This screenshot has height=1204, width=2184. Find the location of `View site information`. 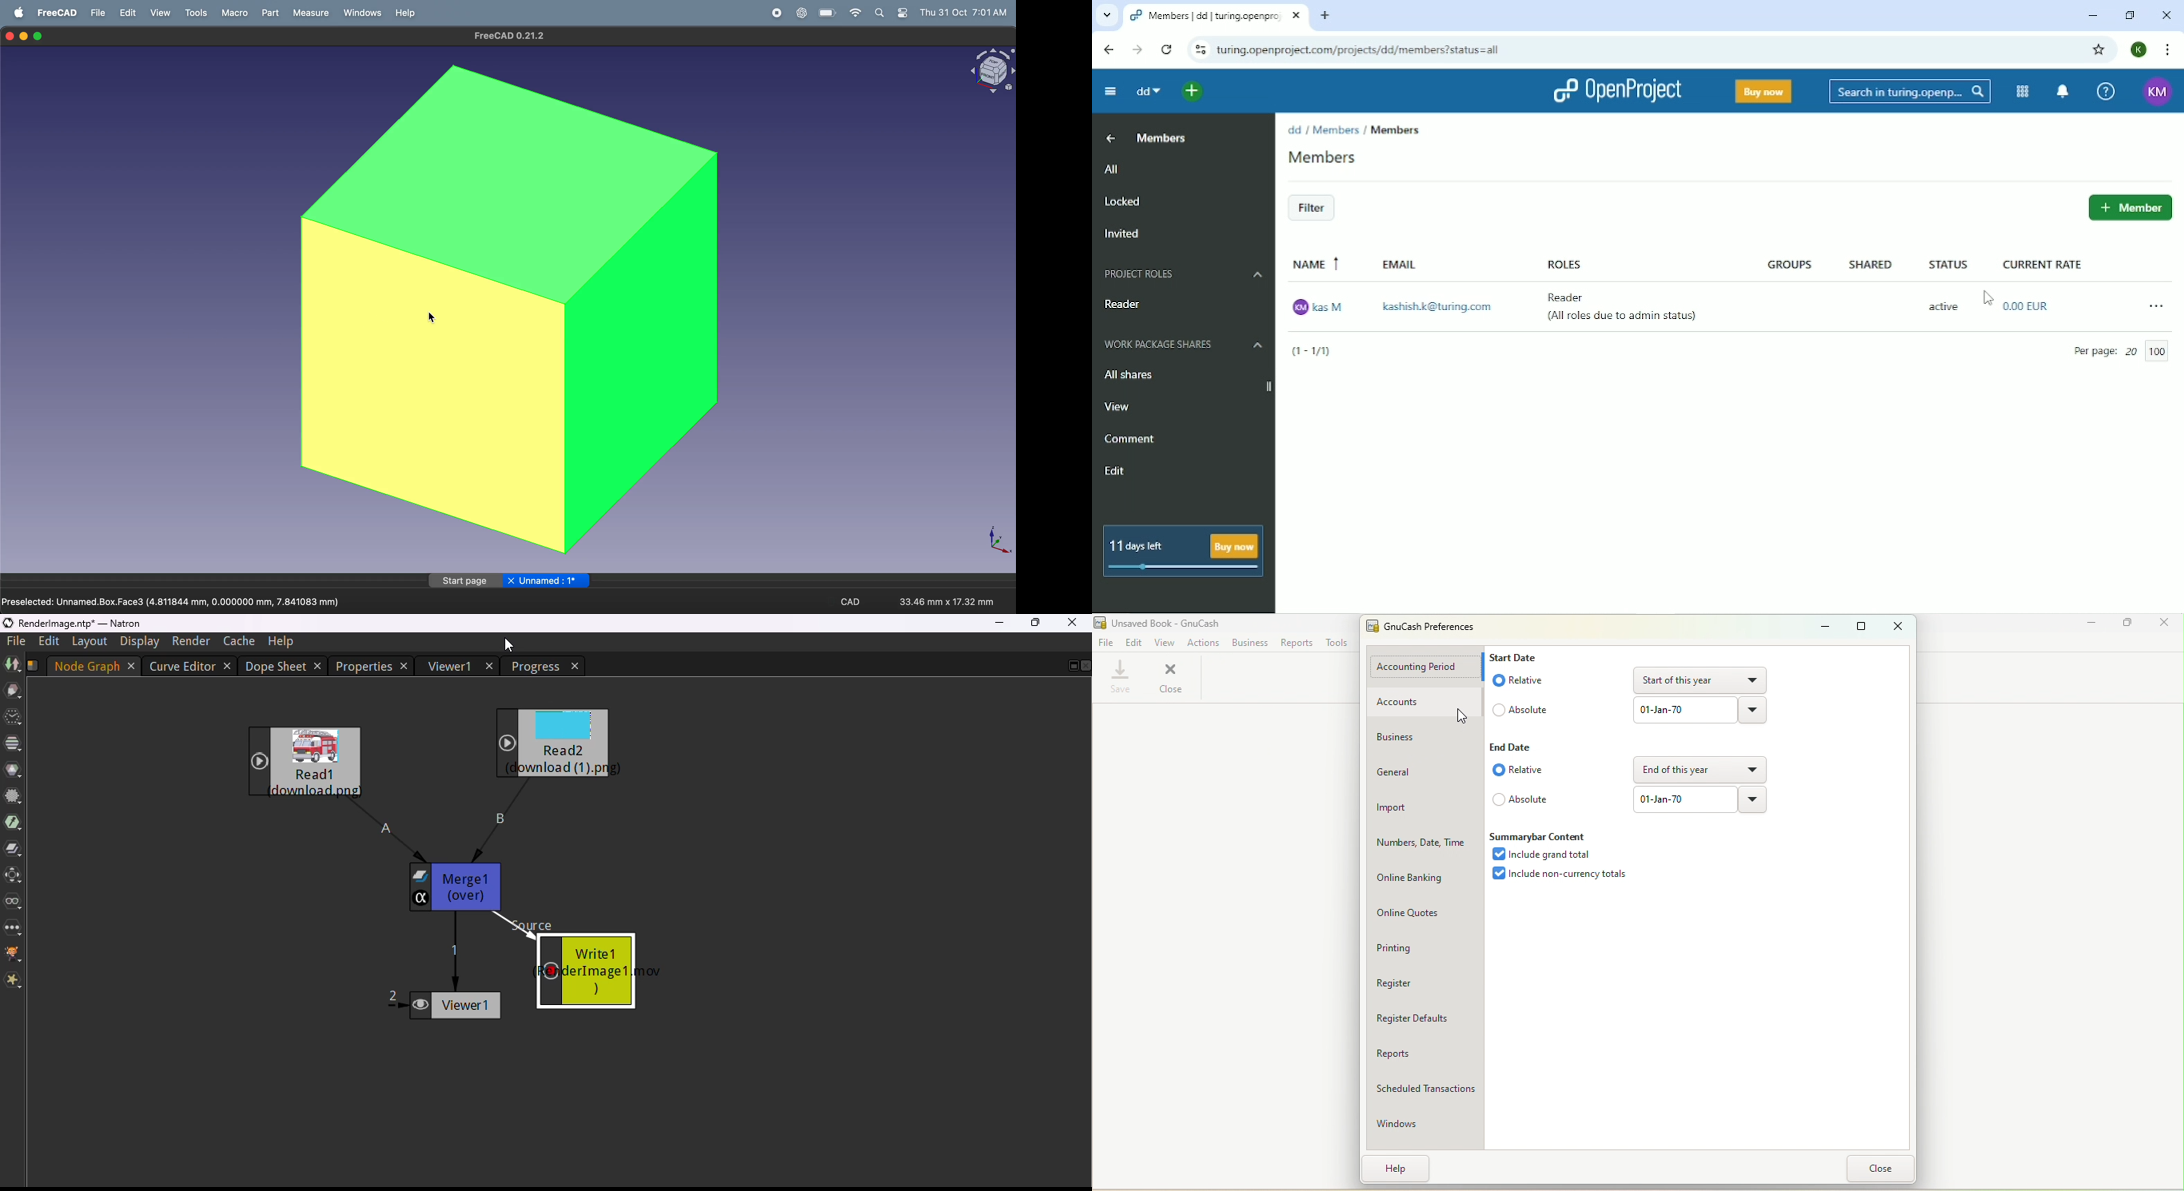

View site information is located at coordinates (1198, 48).